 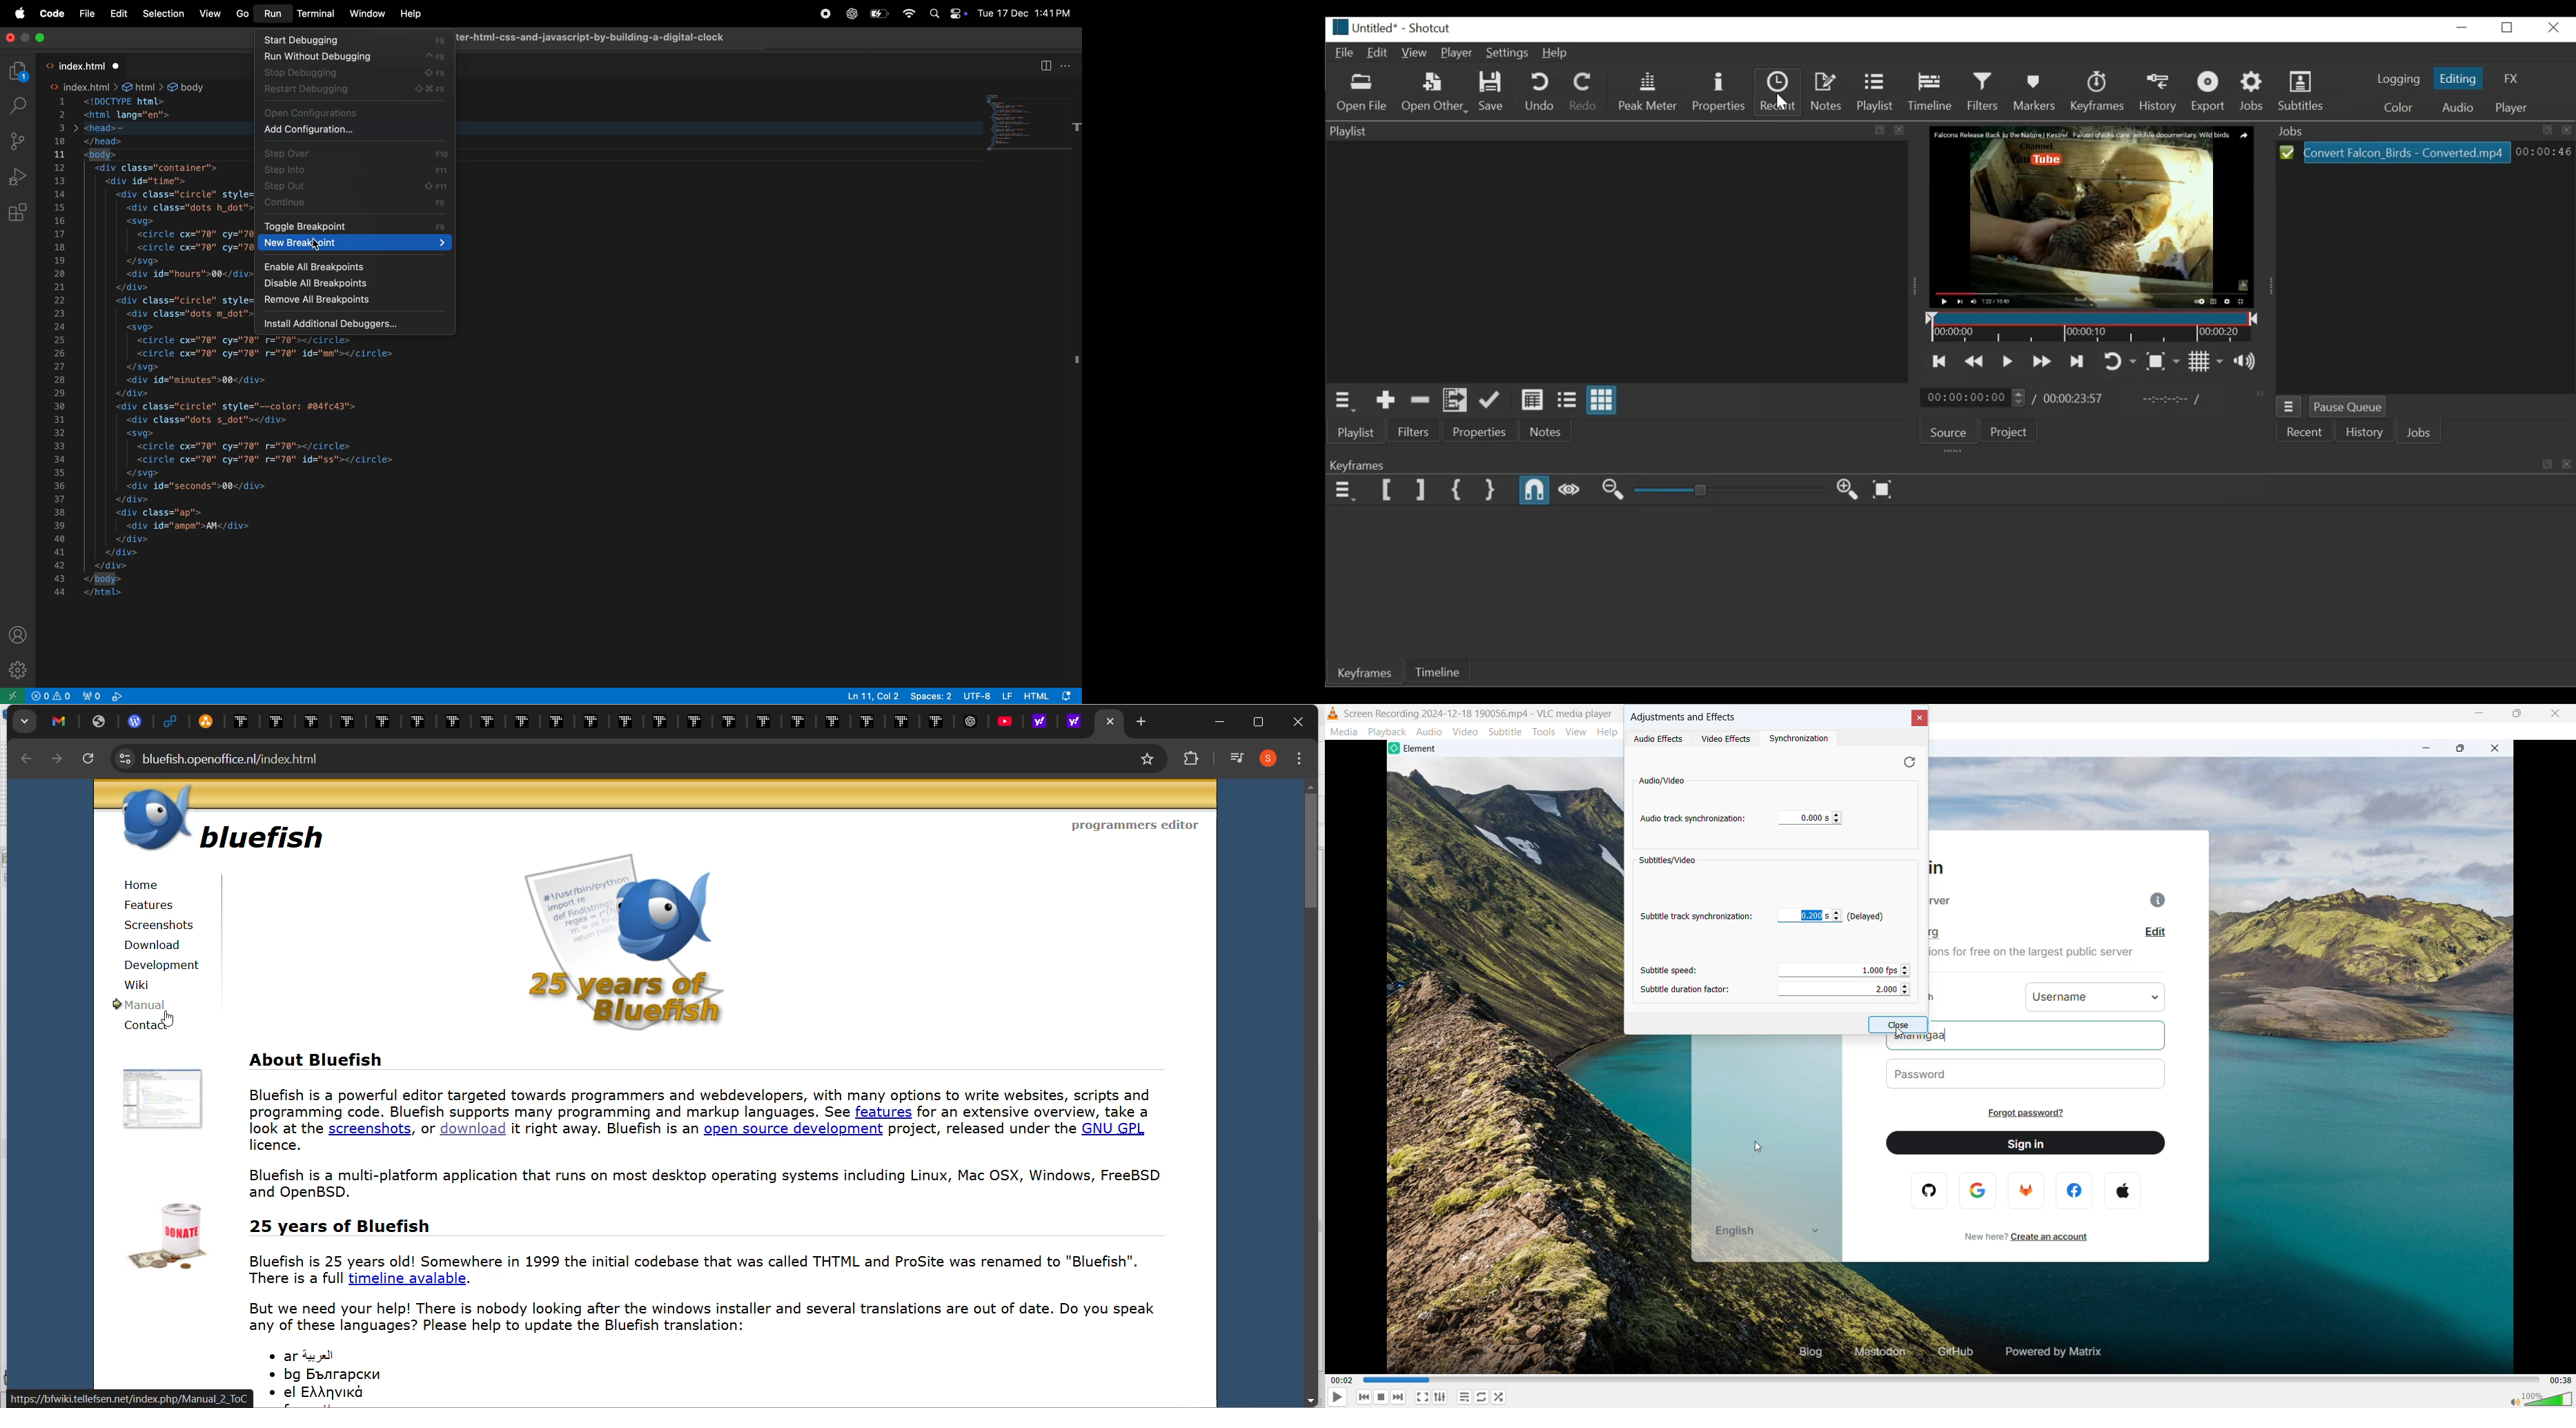 I want to click on Audio, so click(x=2458, y=108).